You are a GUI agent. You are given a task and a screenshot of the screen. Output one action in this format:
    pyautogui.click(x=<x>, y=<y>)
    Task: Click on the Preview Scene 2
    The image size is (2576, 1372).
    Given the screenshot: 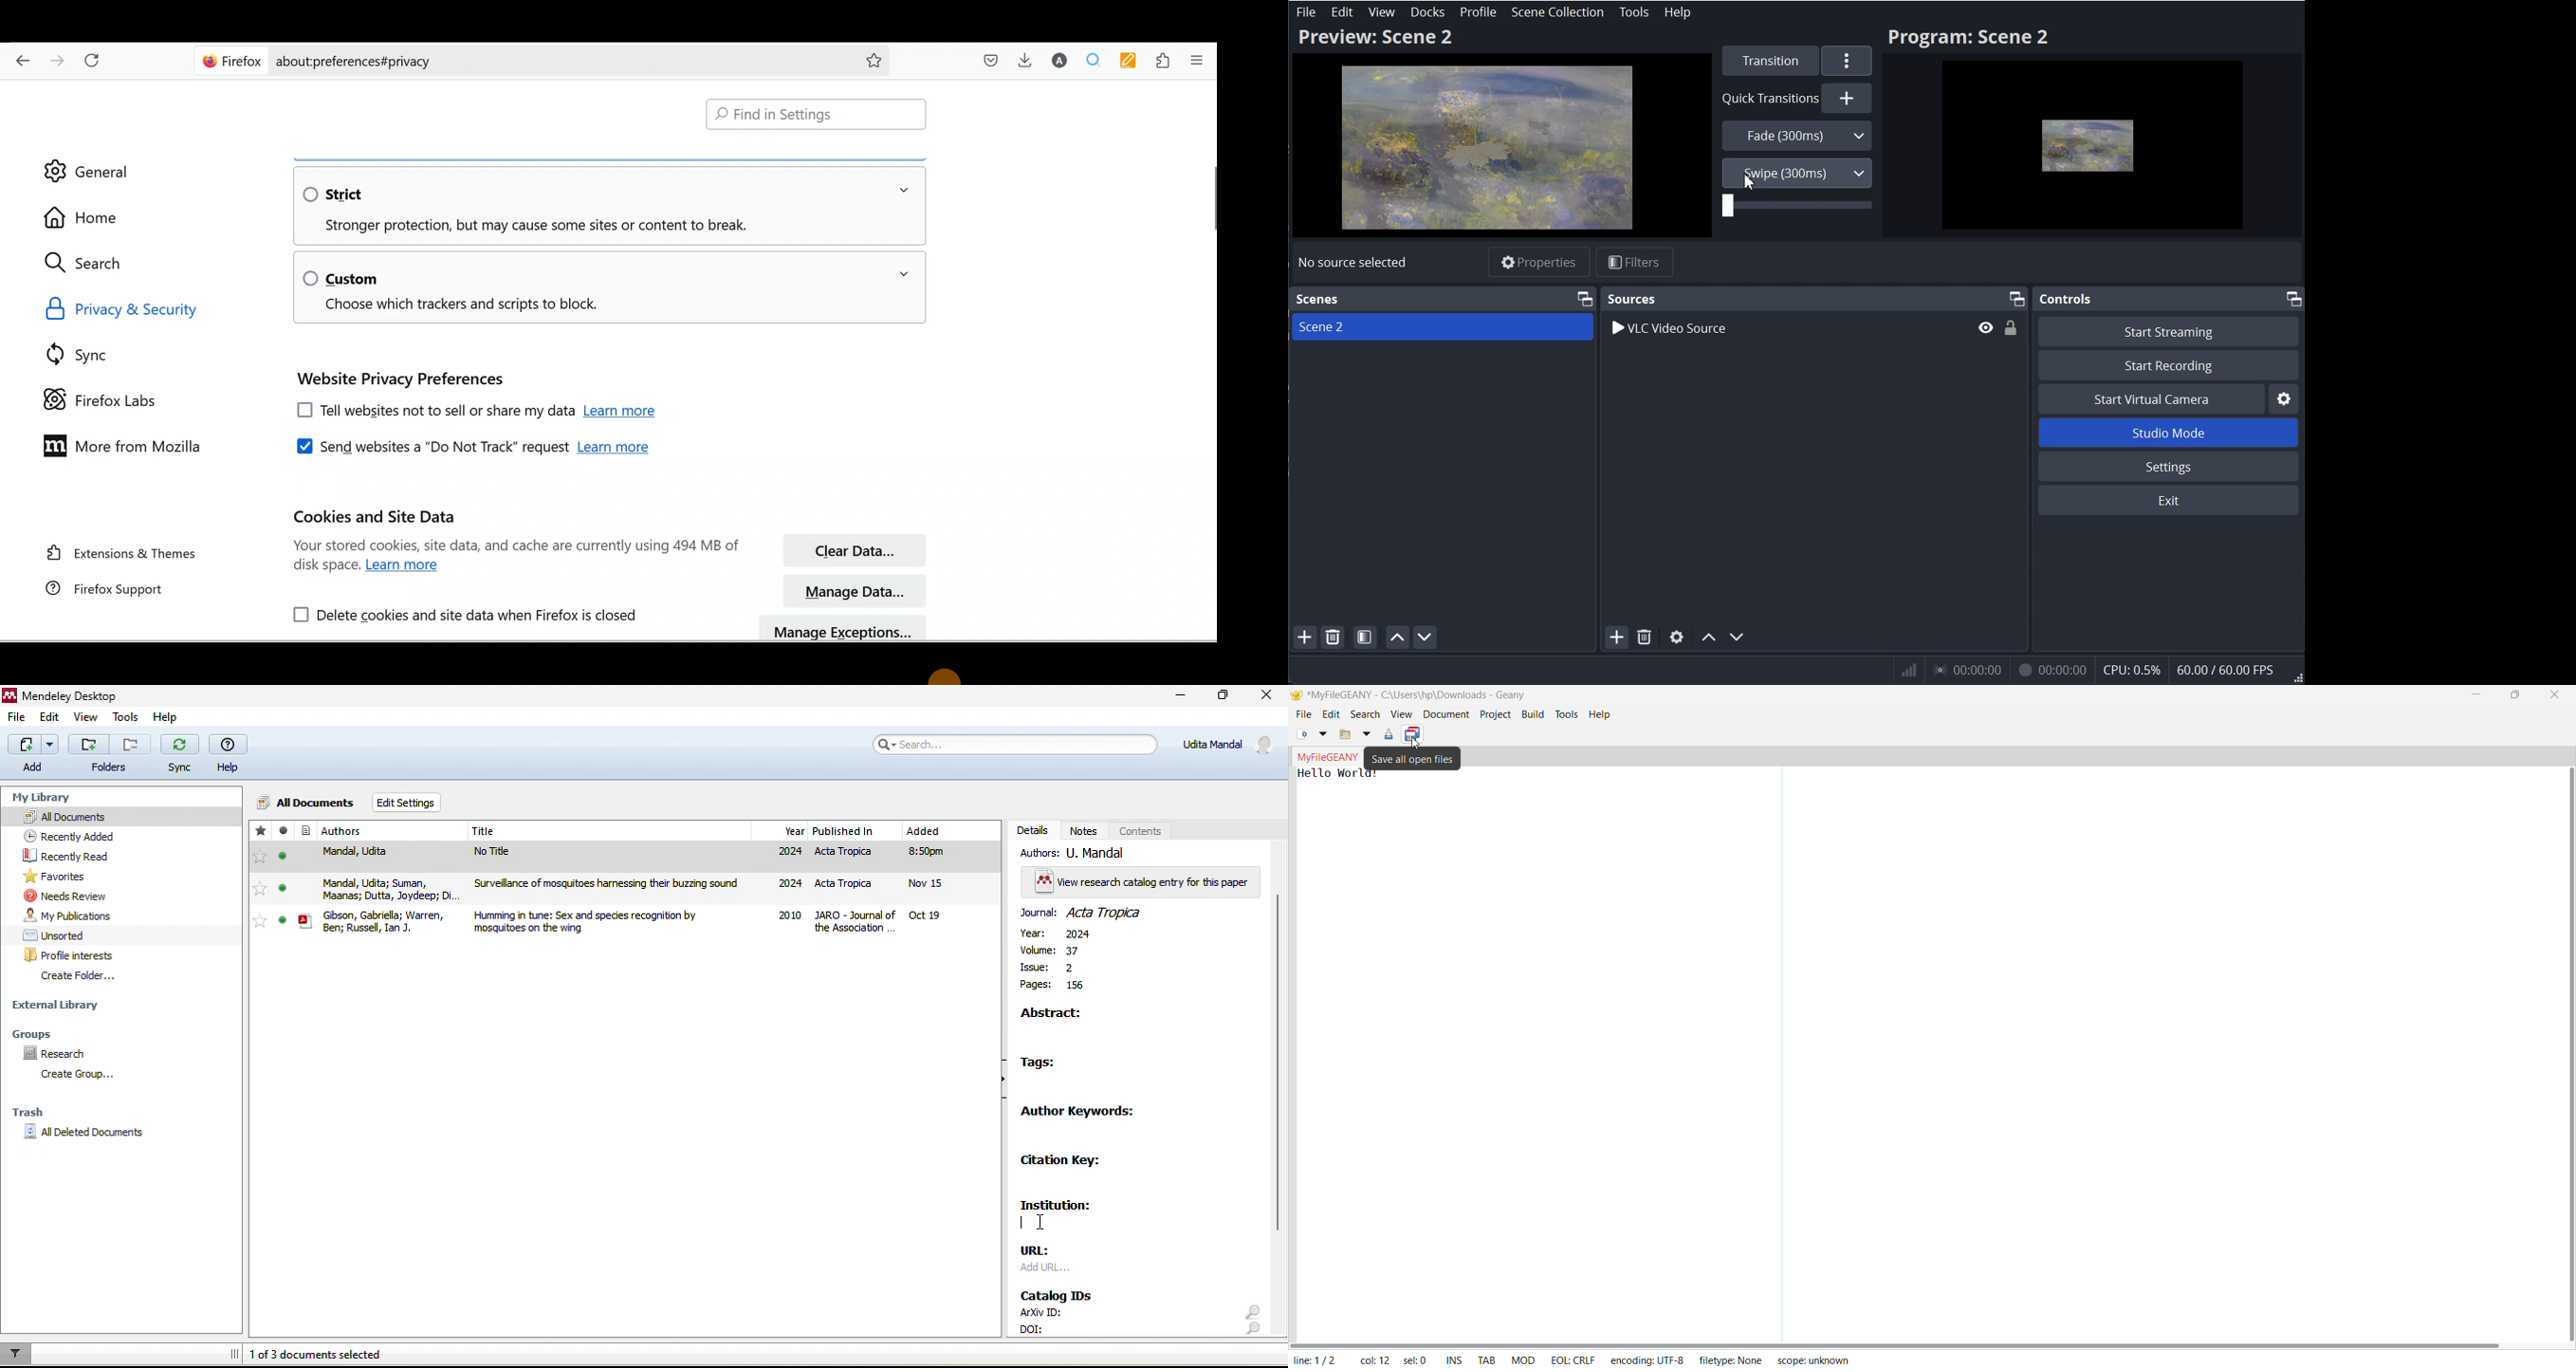 What is the action you would take?
    pyautogui.click(x=1501, y=131)
    